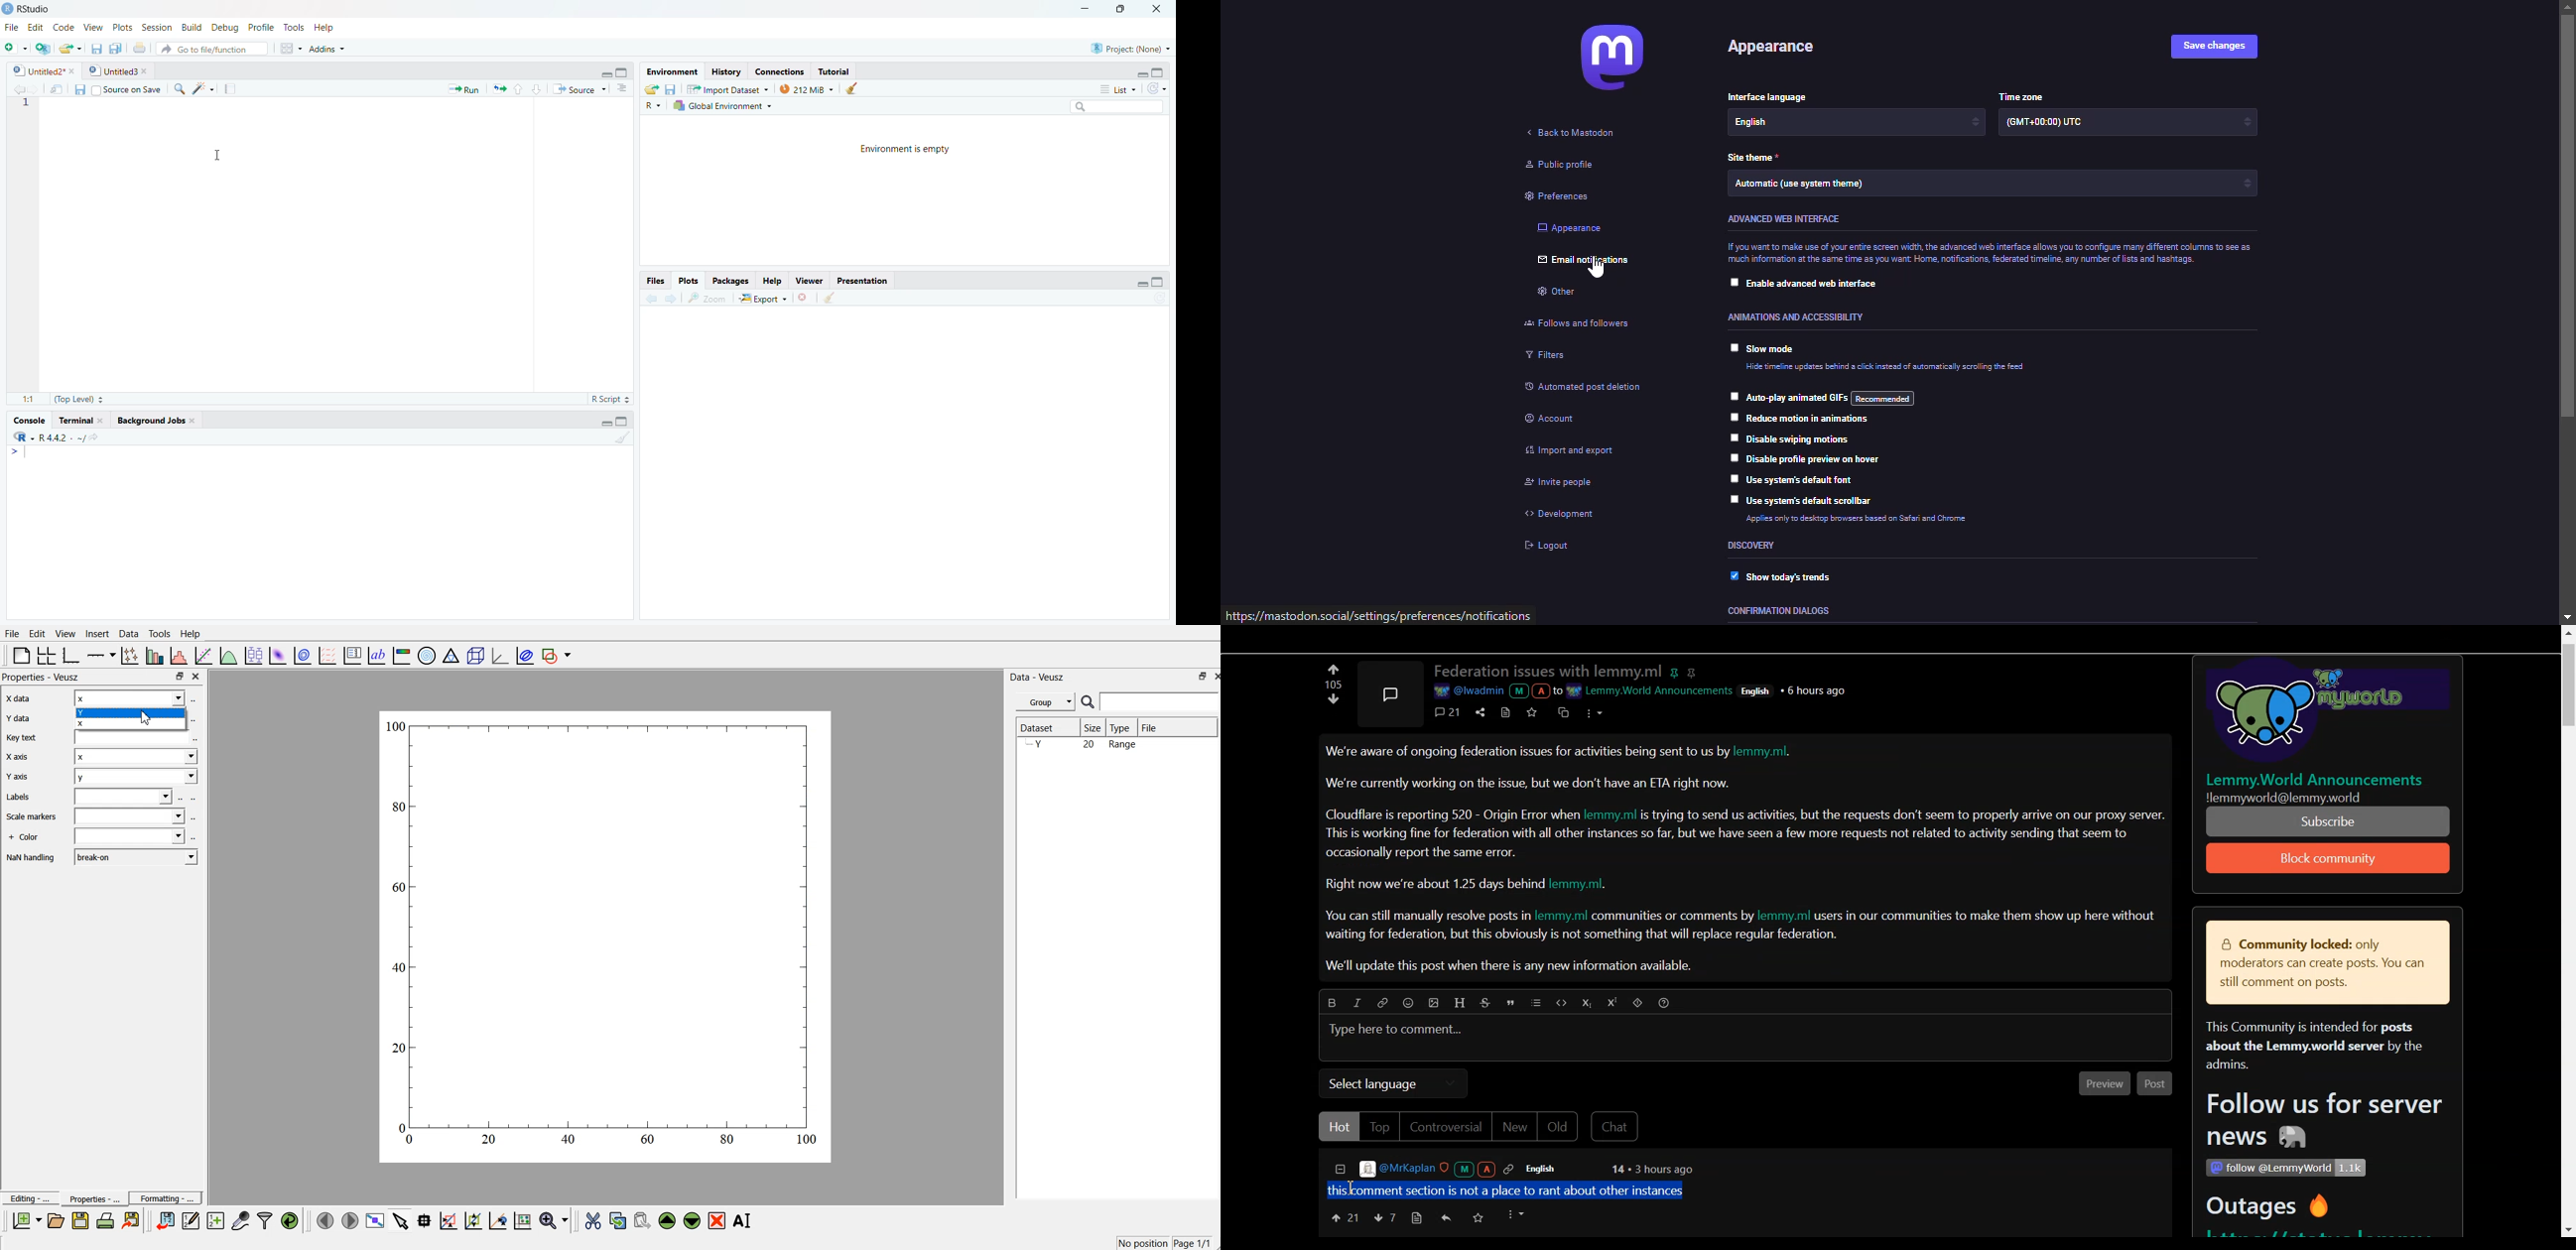 The height and width of the screenshot is (1260, 2576). I want to click on 14 + 3 hours ago, so click(1650, 1171).